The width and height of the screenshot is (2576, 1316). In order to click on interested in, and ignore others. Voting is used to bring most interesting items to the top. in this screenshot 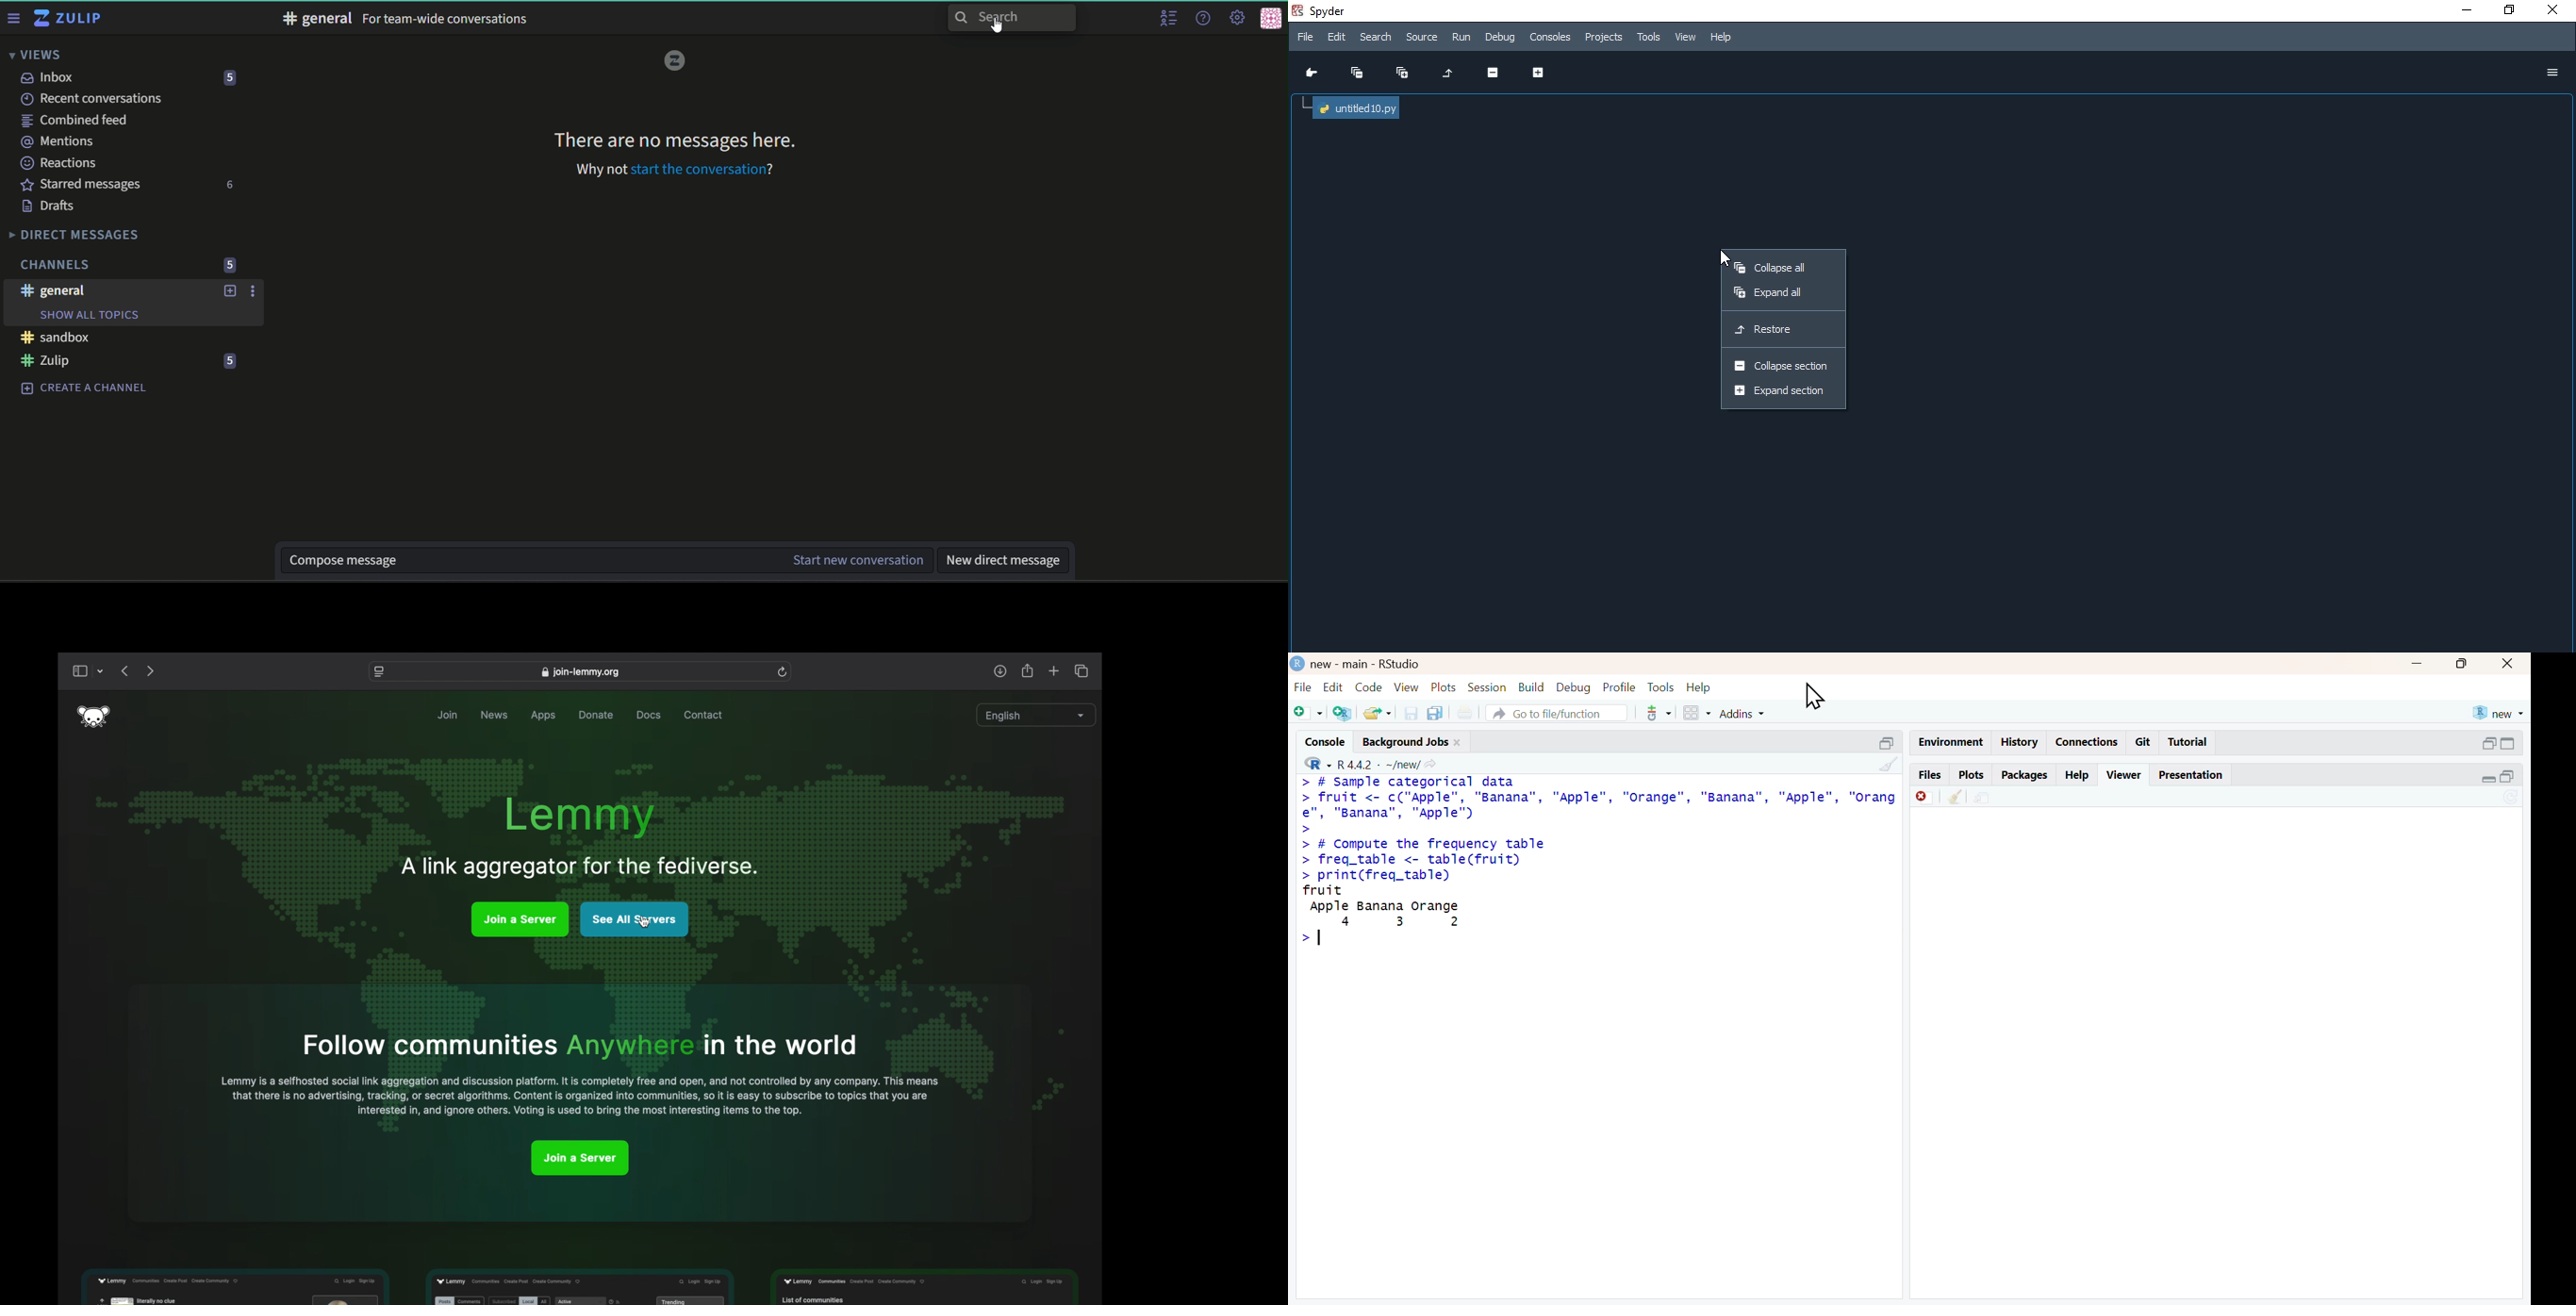, I will do `click(579, 1112)`.